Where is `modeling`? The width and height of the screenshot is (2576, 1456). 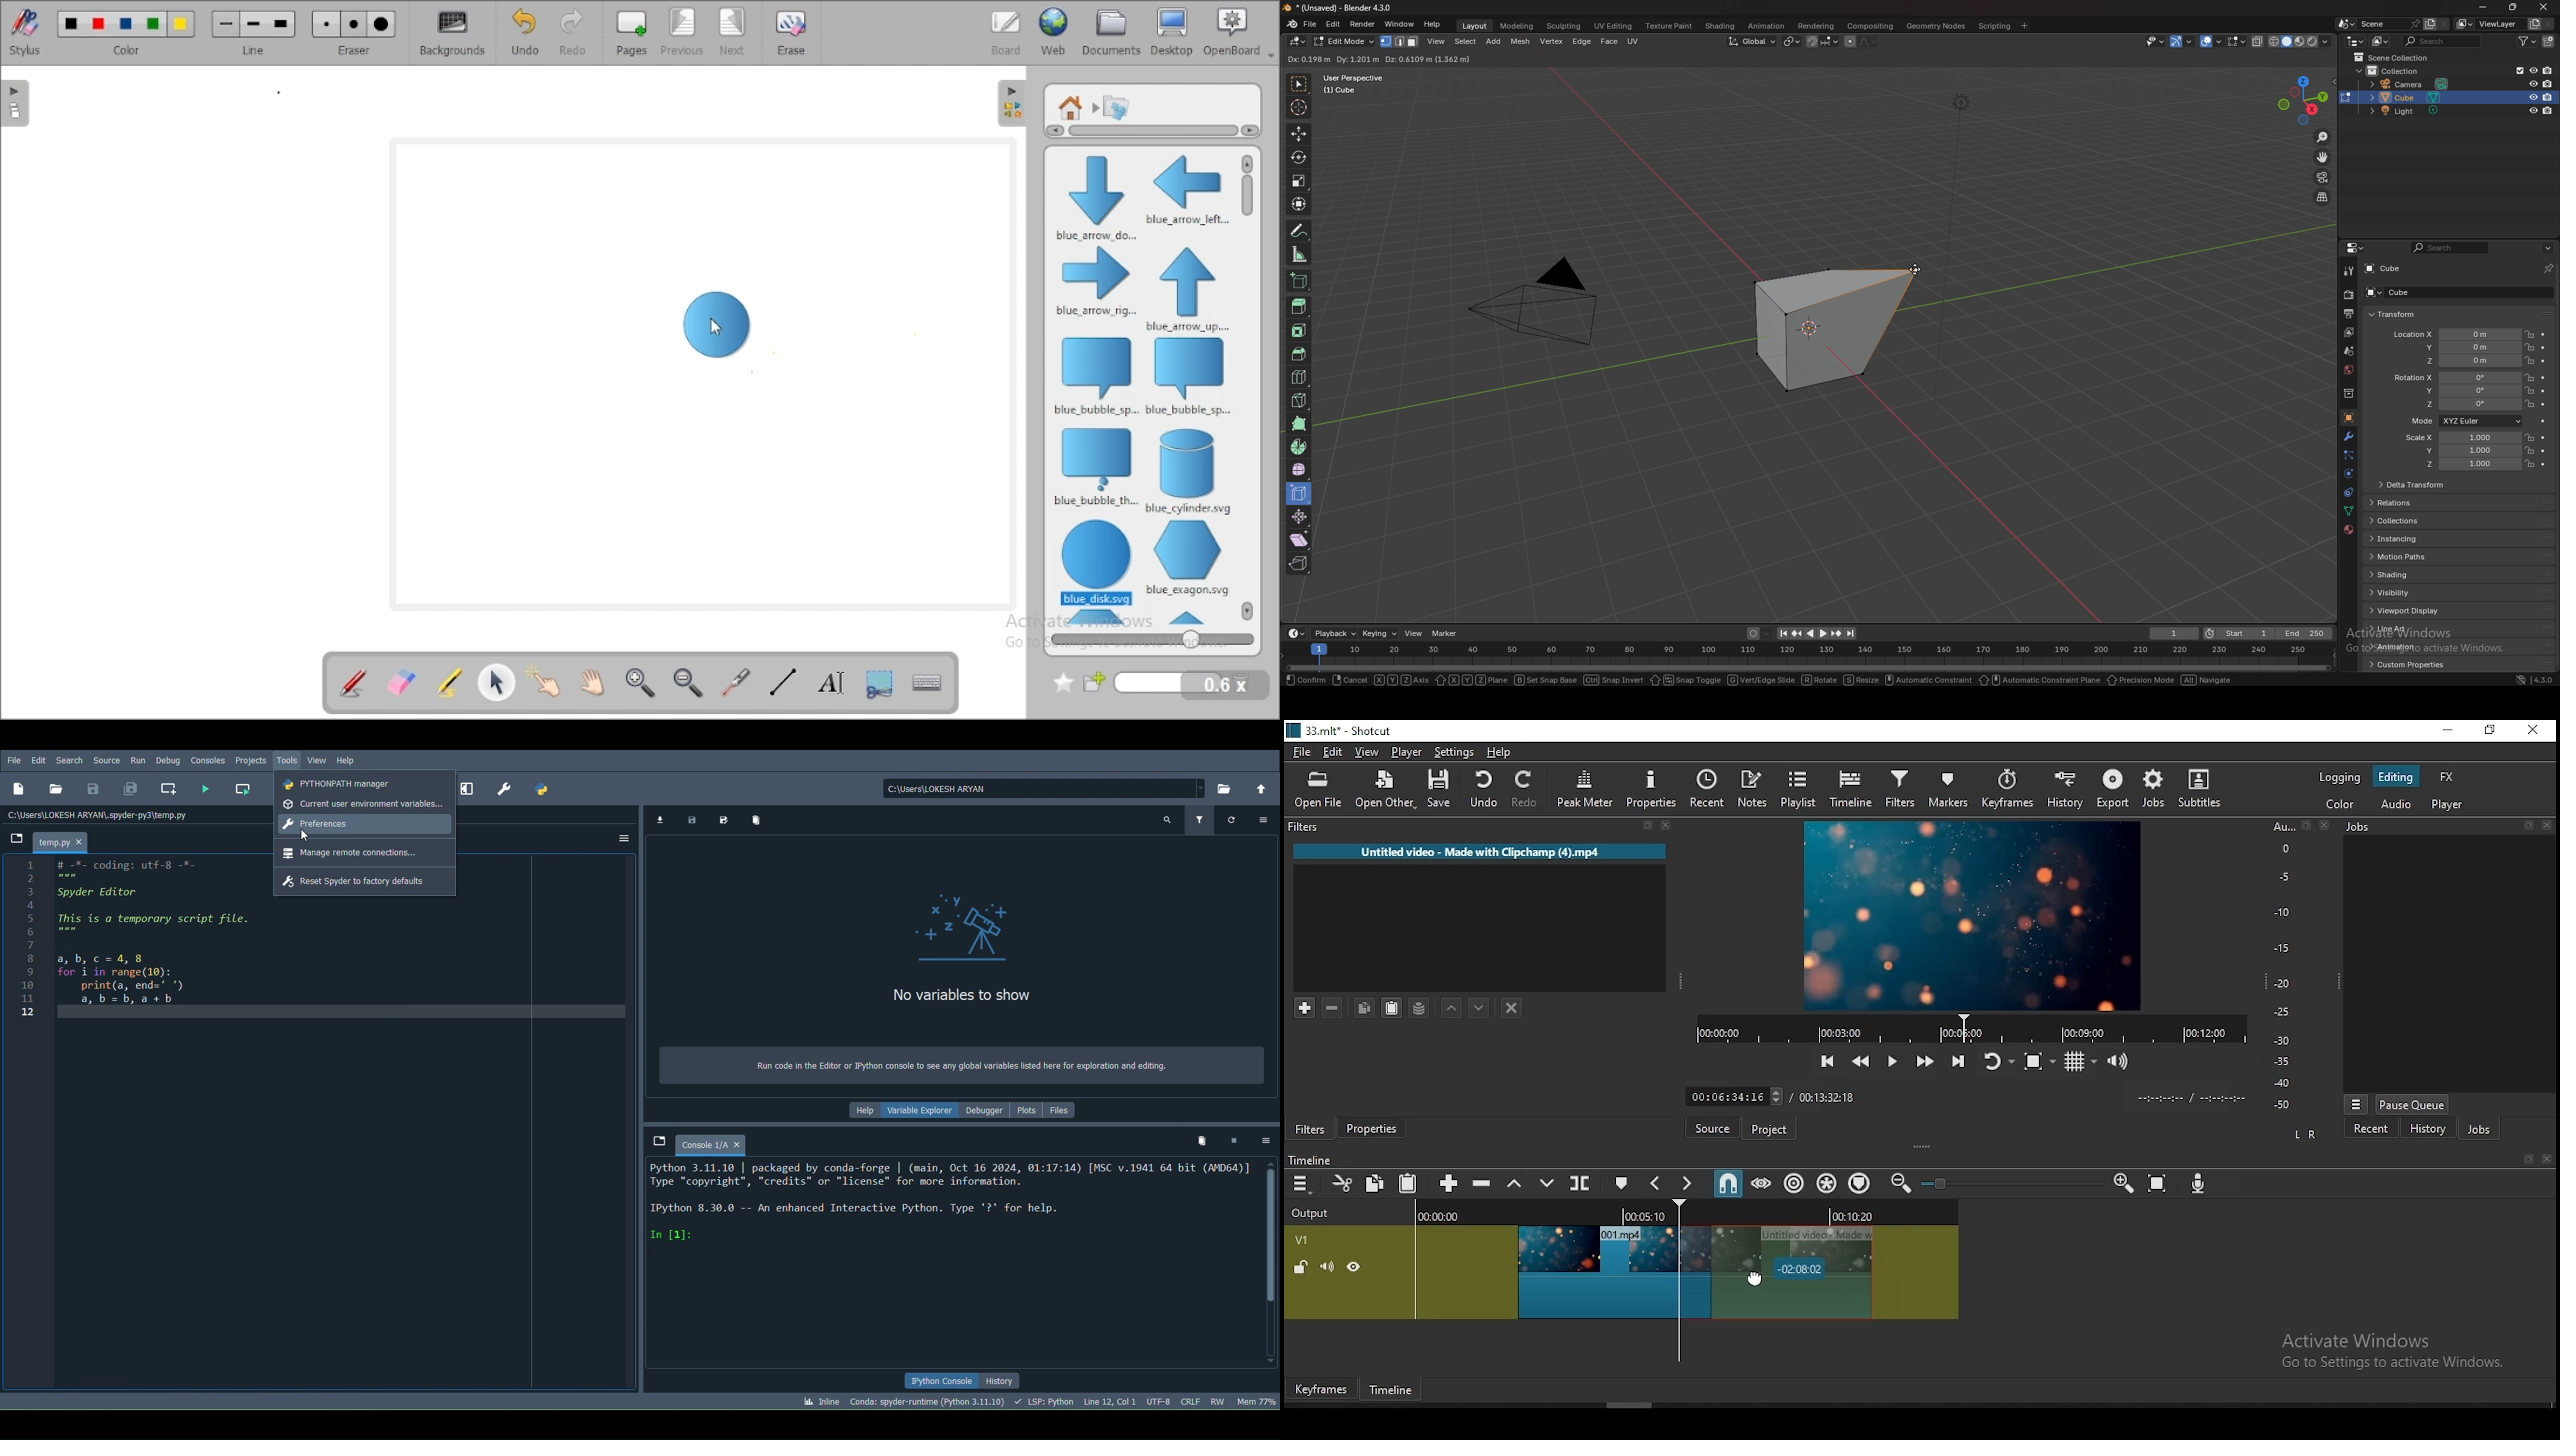
modeling is located at coordinates (1516, 26).